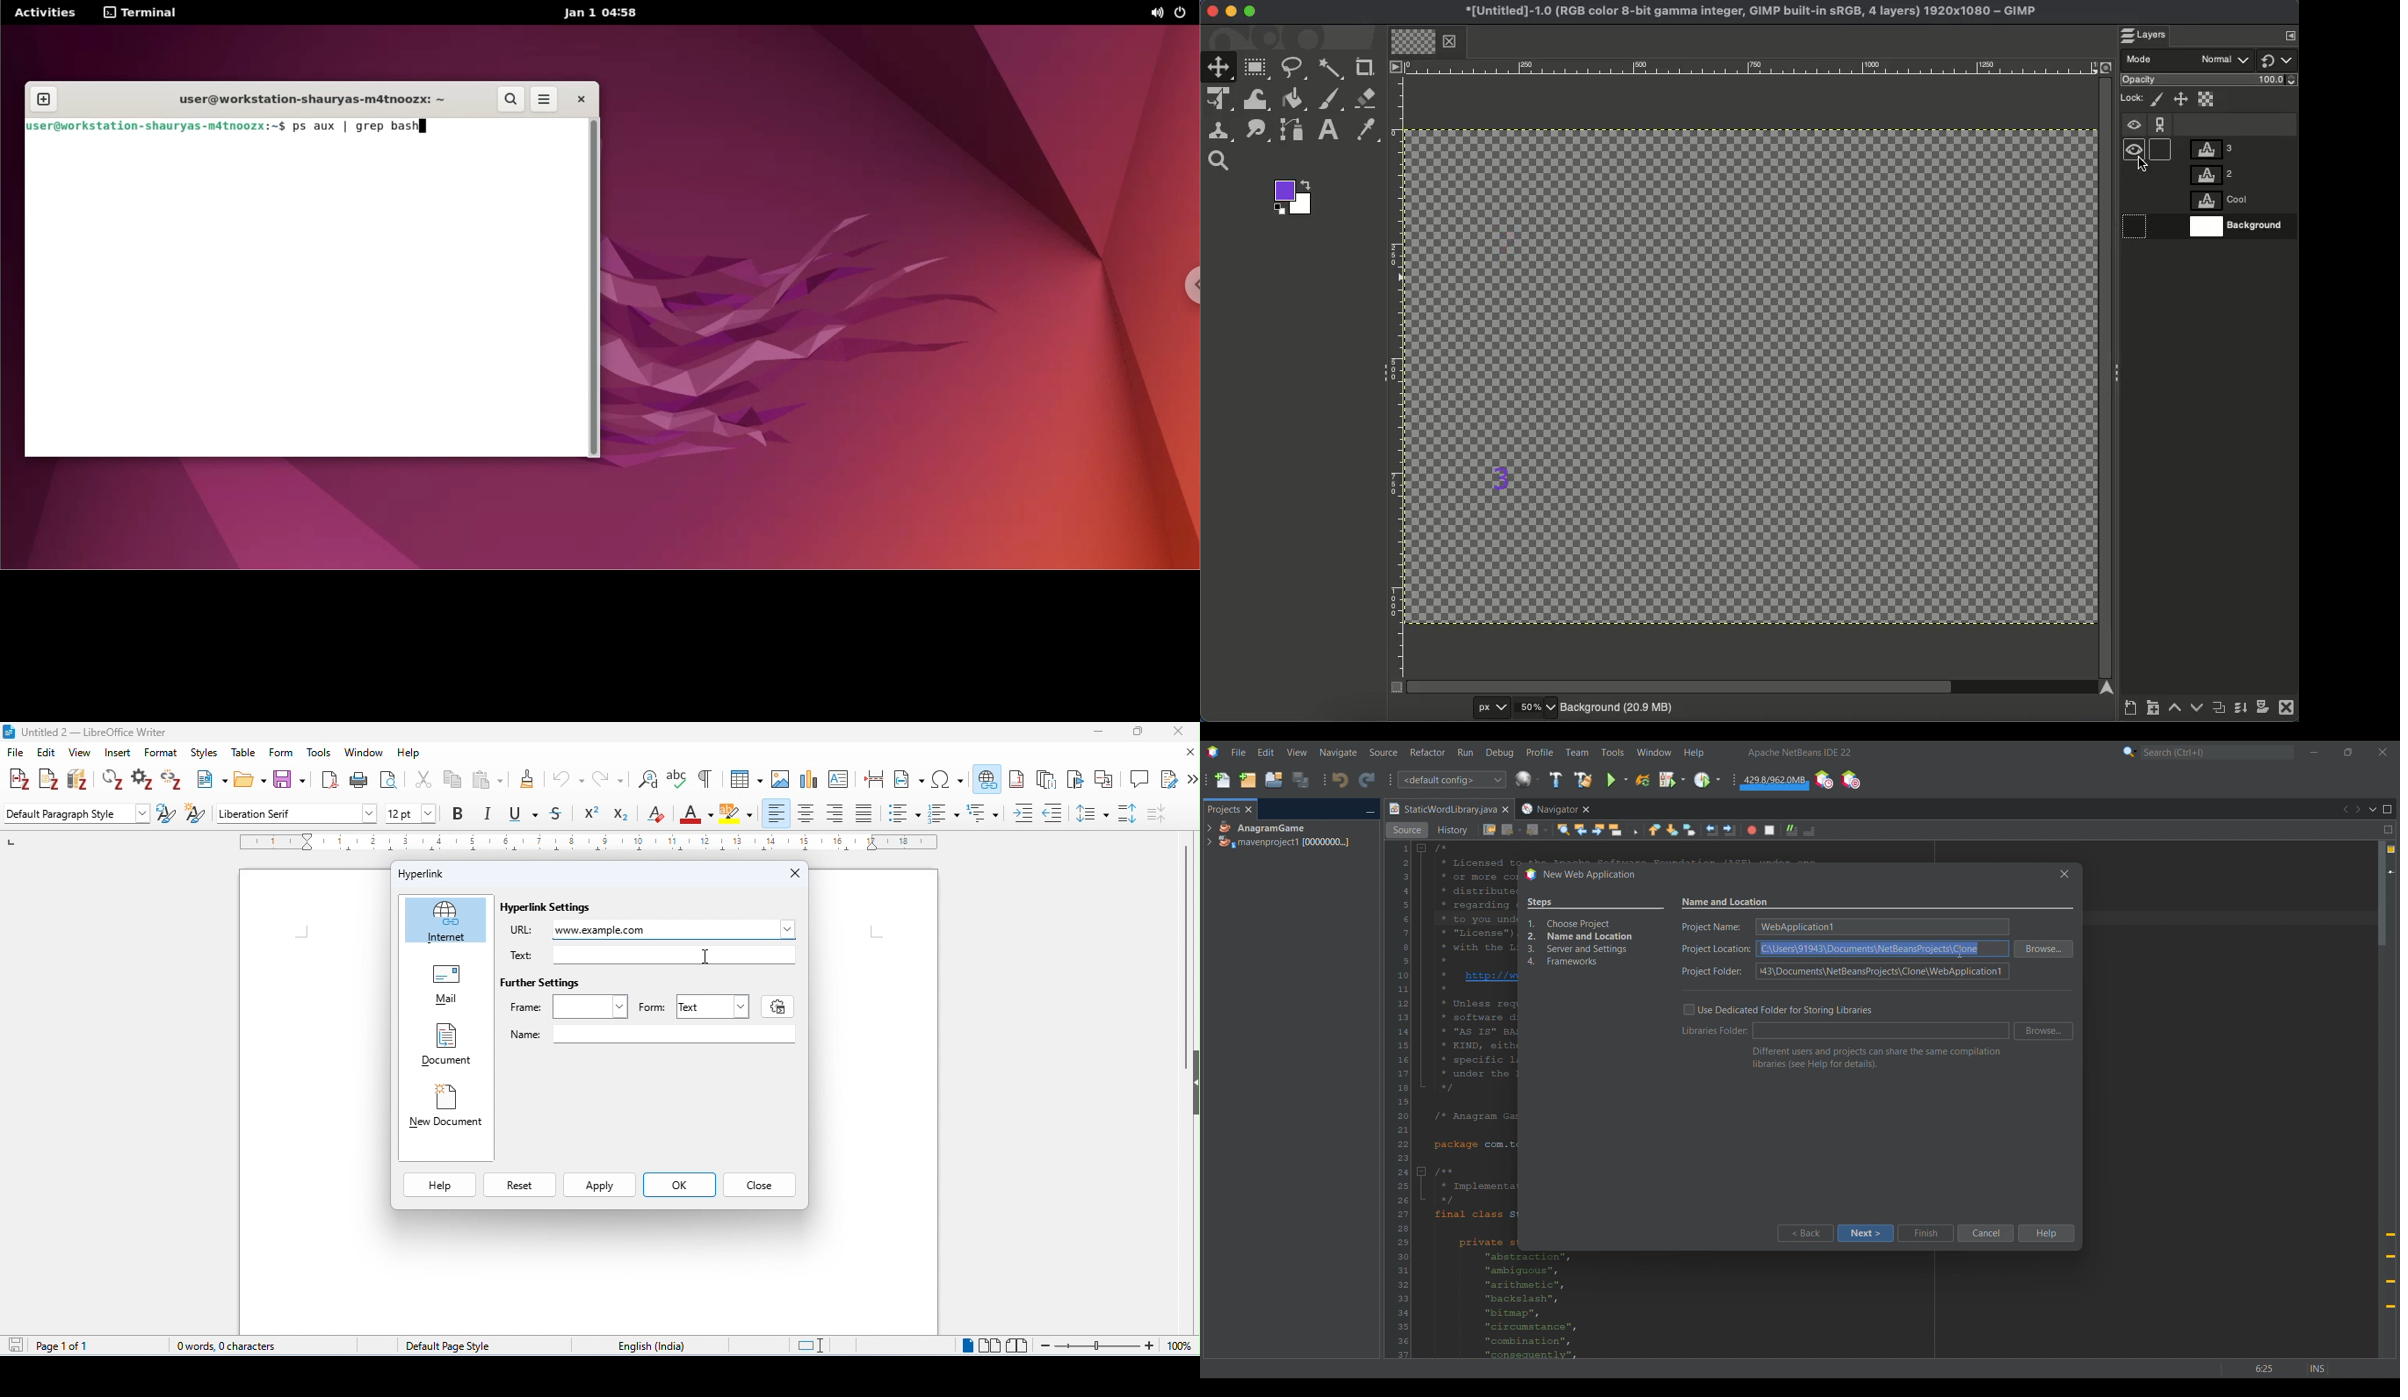  I want to click on Free select, so click(1297, 68).